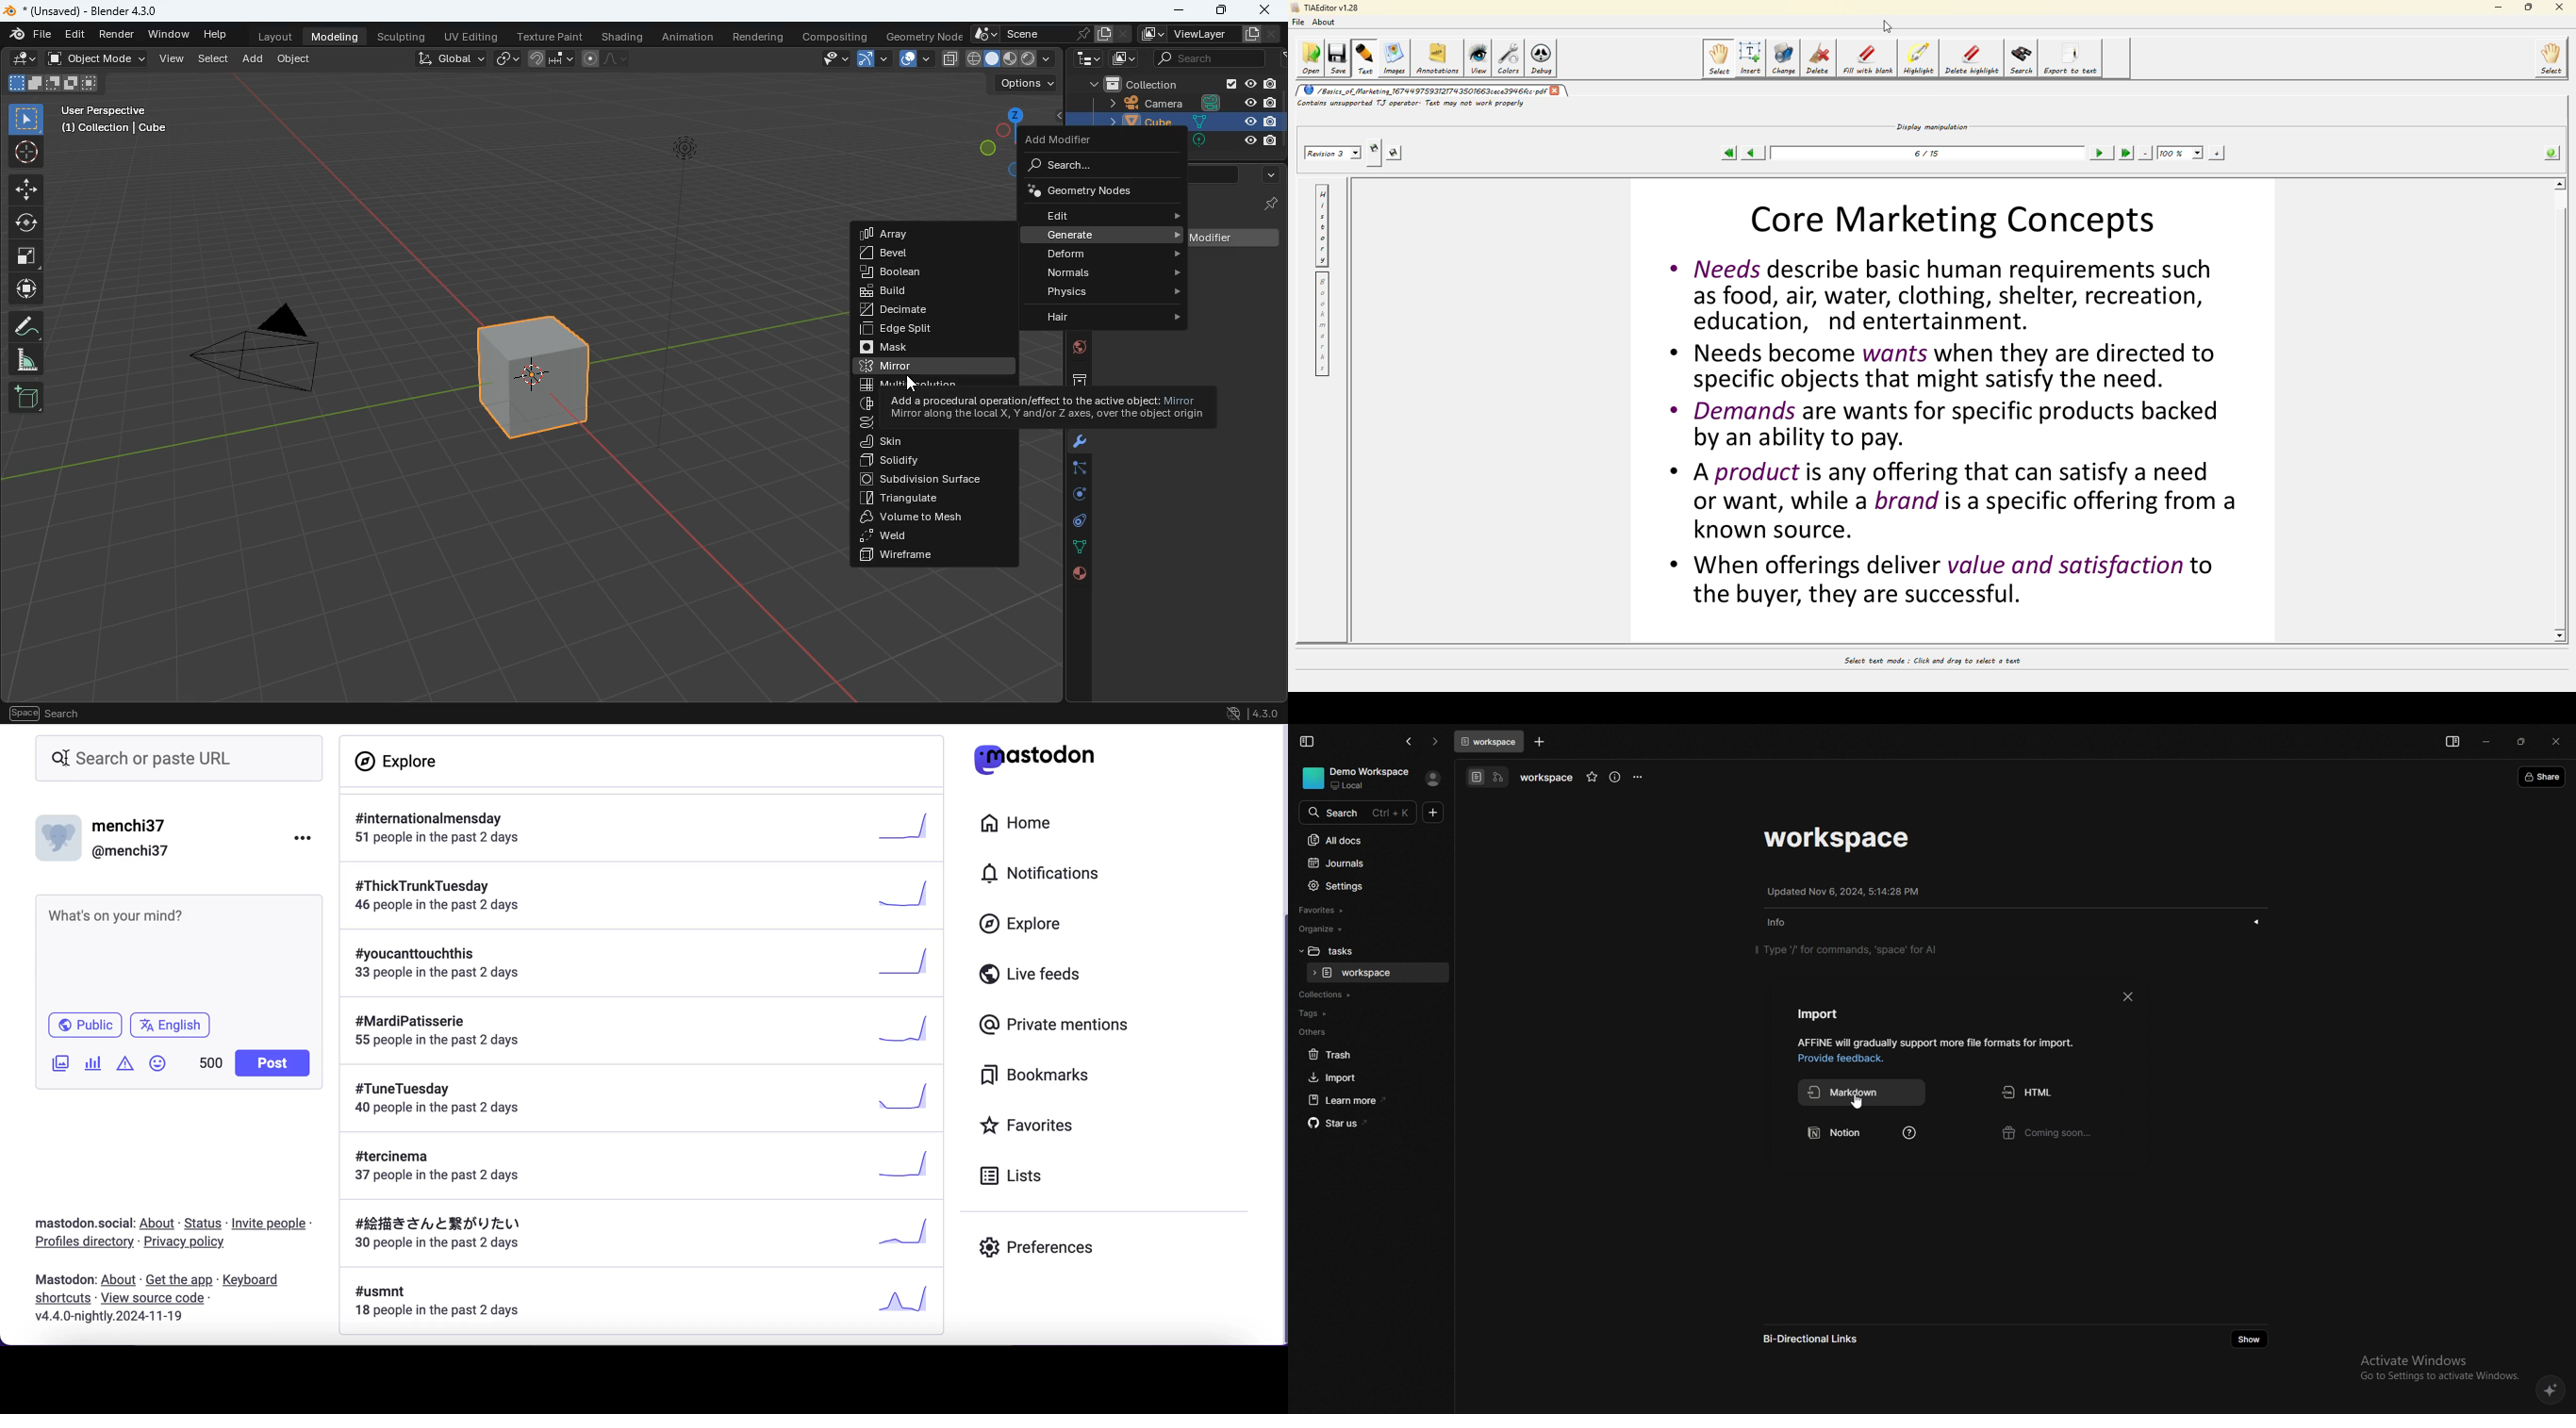  What do you see at coordinates (1368, 1101) in the screenshot?
I see `learn more` at bounding box center [1368, 1101].